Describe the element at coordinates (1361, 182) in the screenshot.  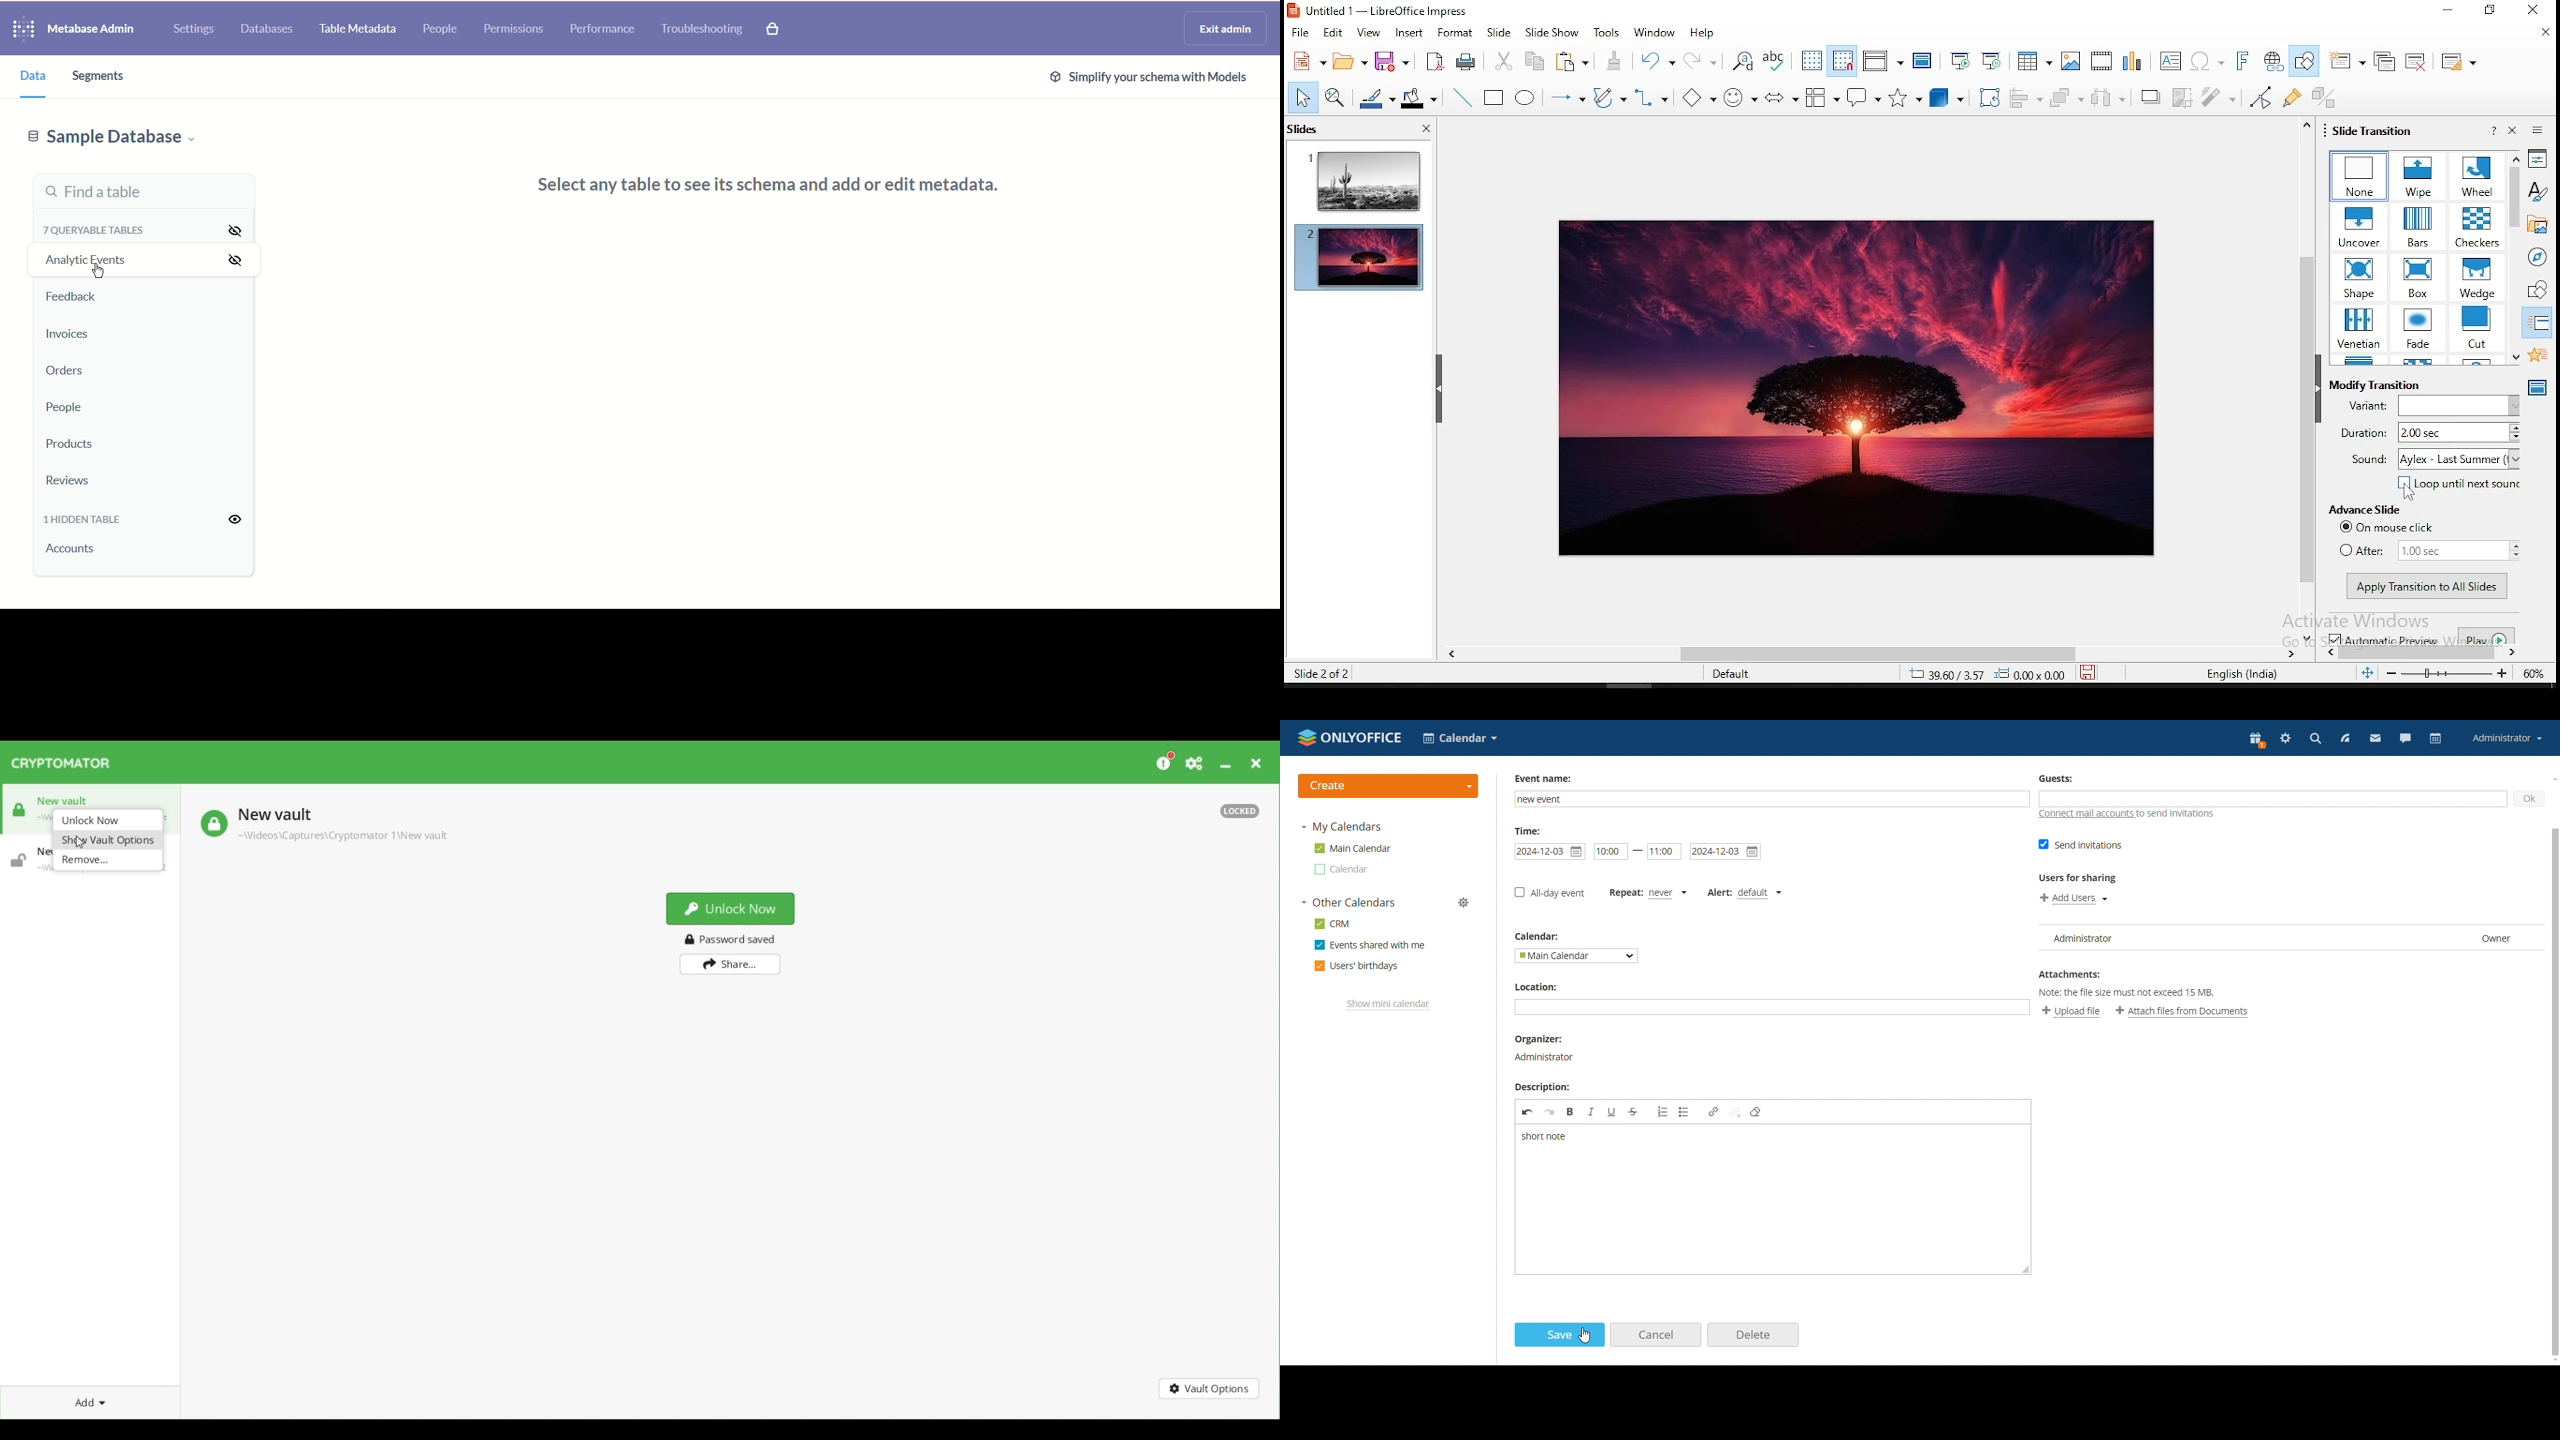
I see `slide 1` at that location.